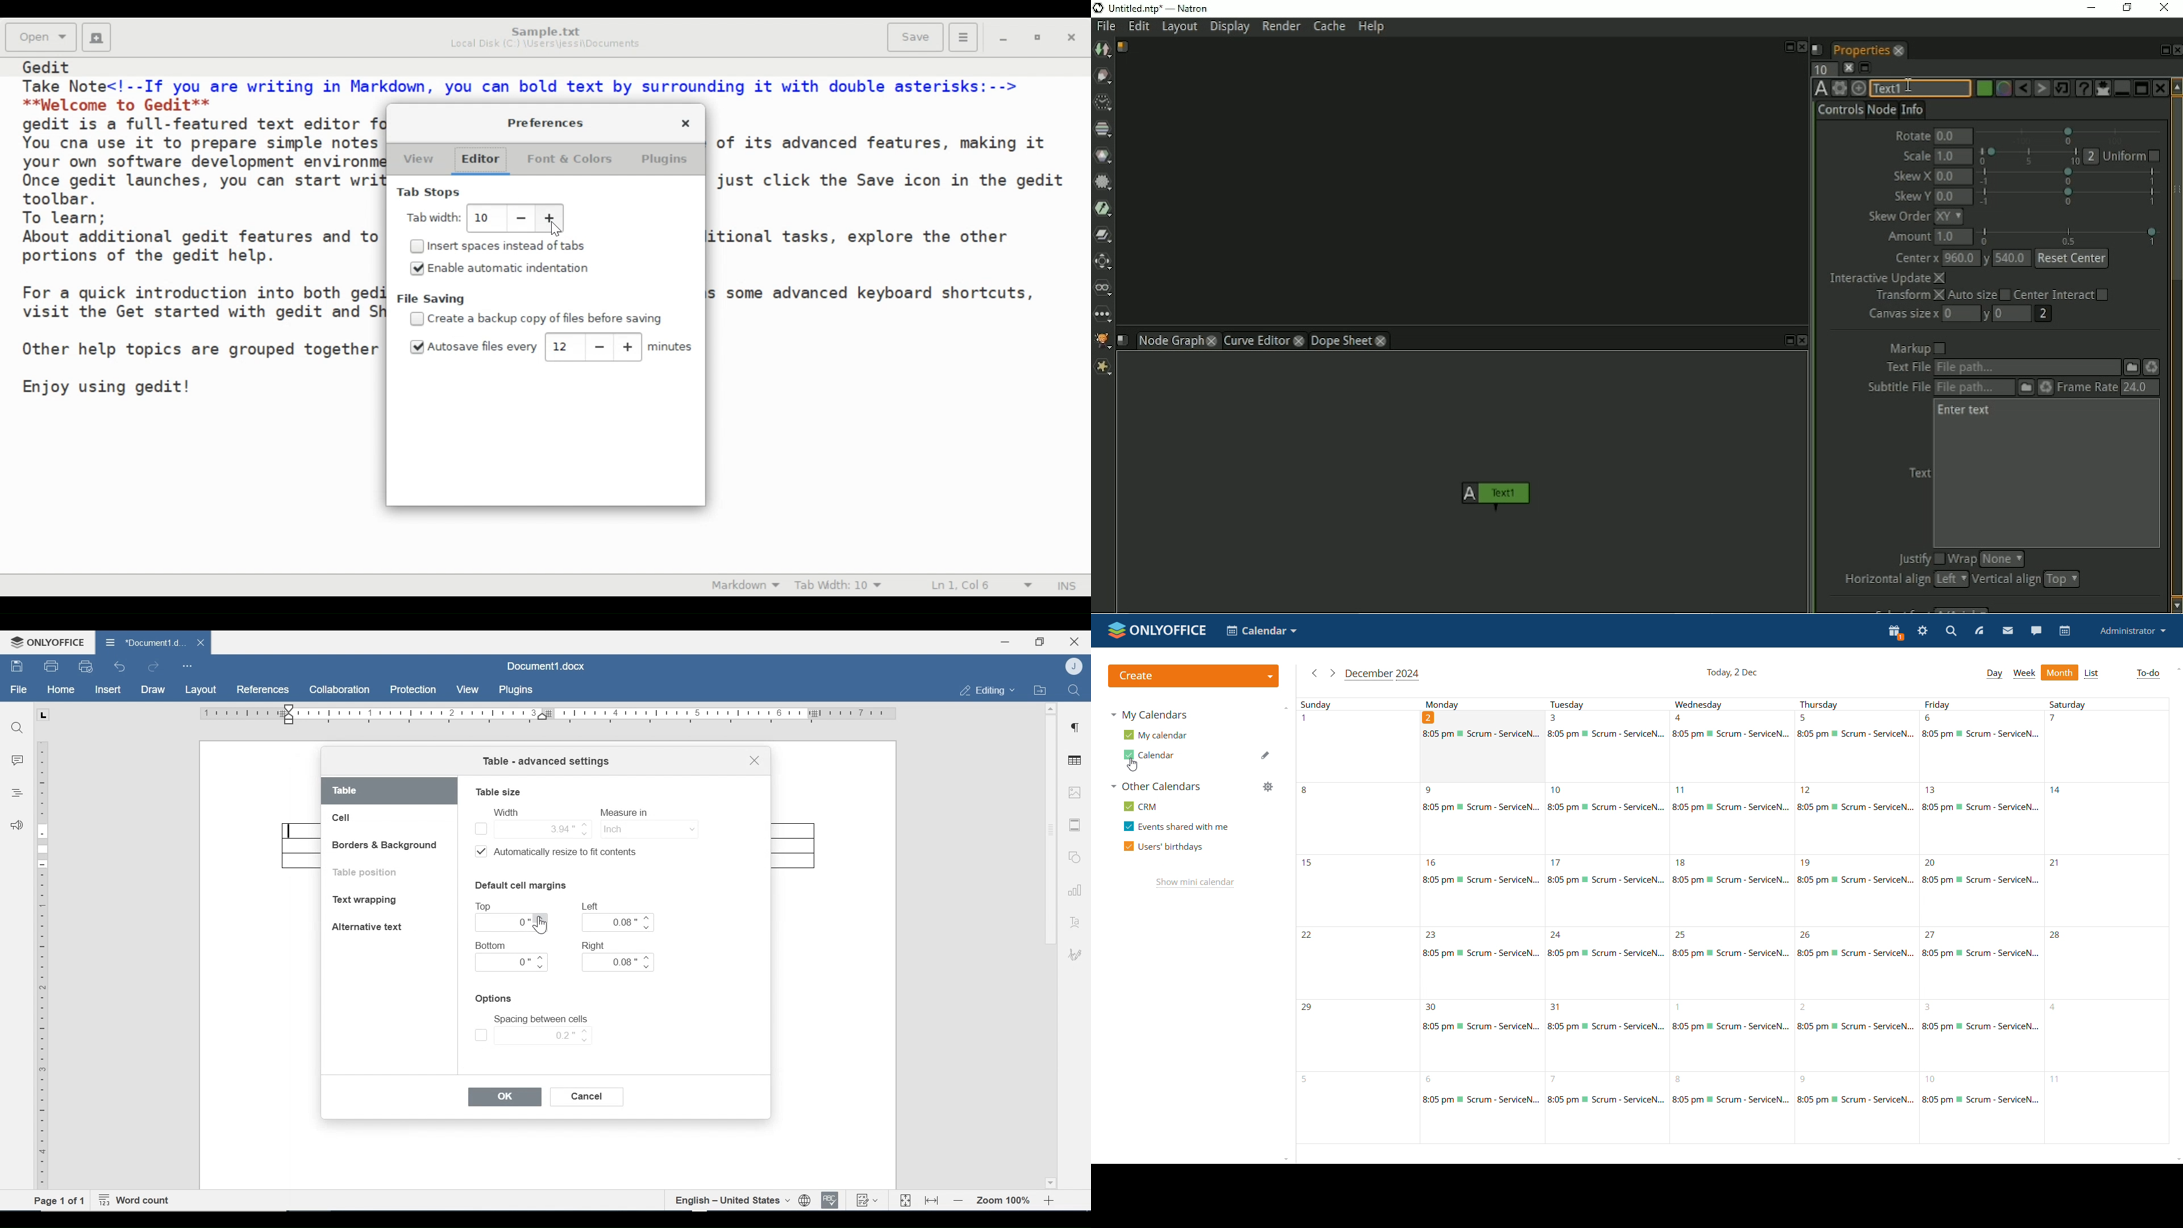 The width and height of the screenshot is (2184, 1232). Describe the element at coordinates (1073, 889) in the screenshot. I see `Graph` at that location.